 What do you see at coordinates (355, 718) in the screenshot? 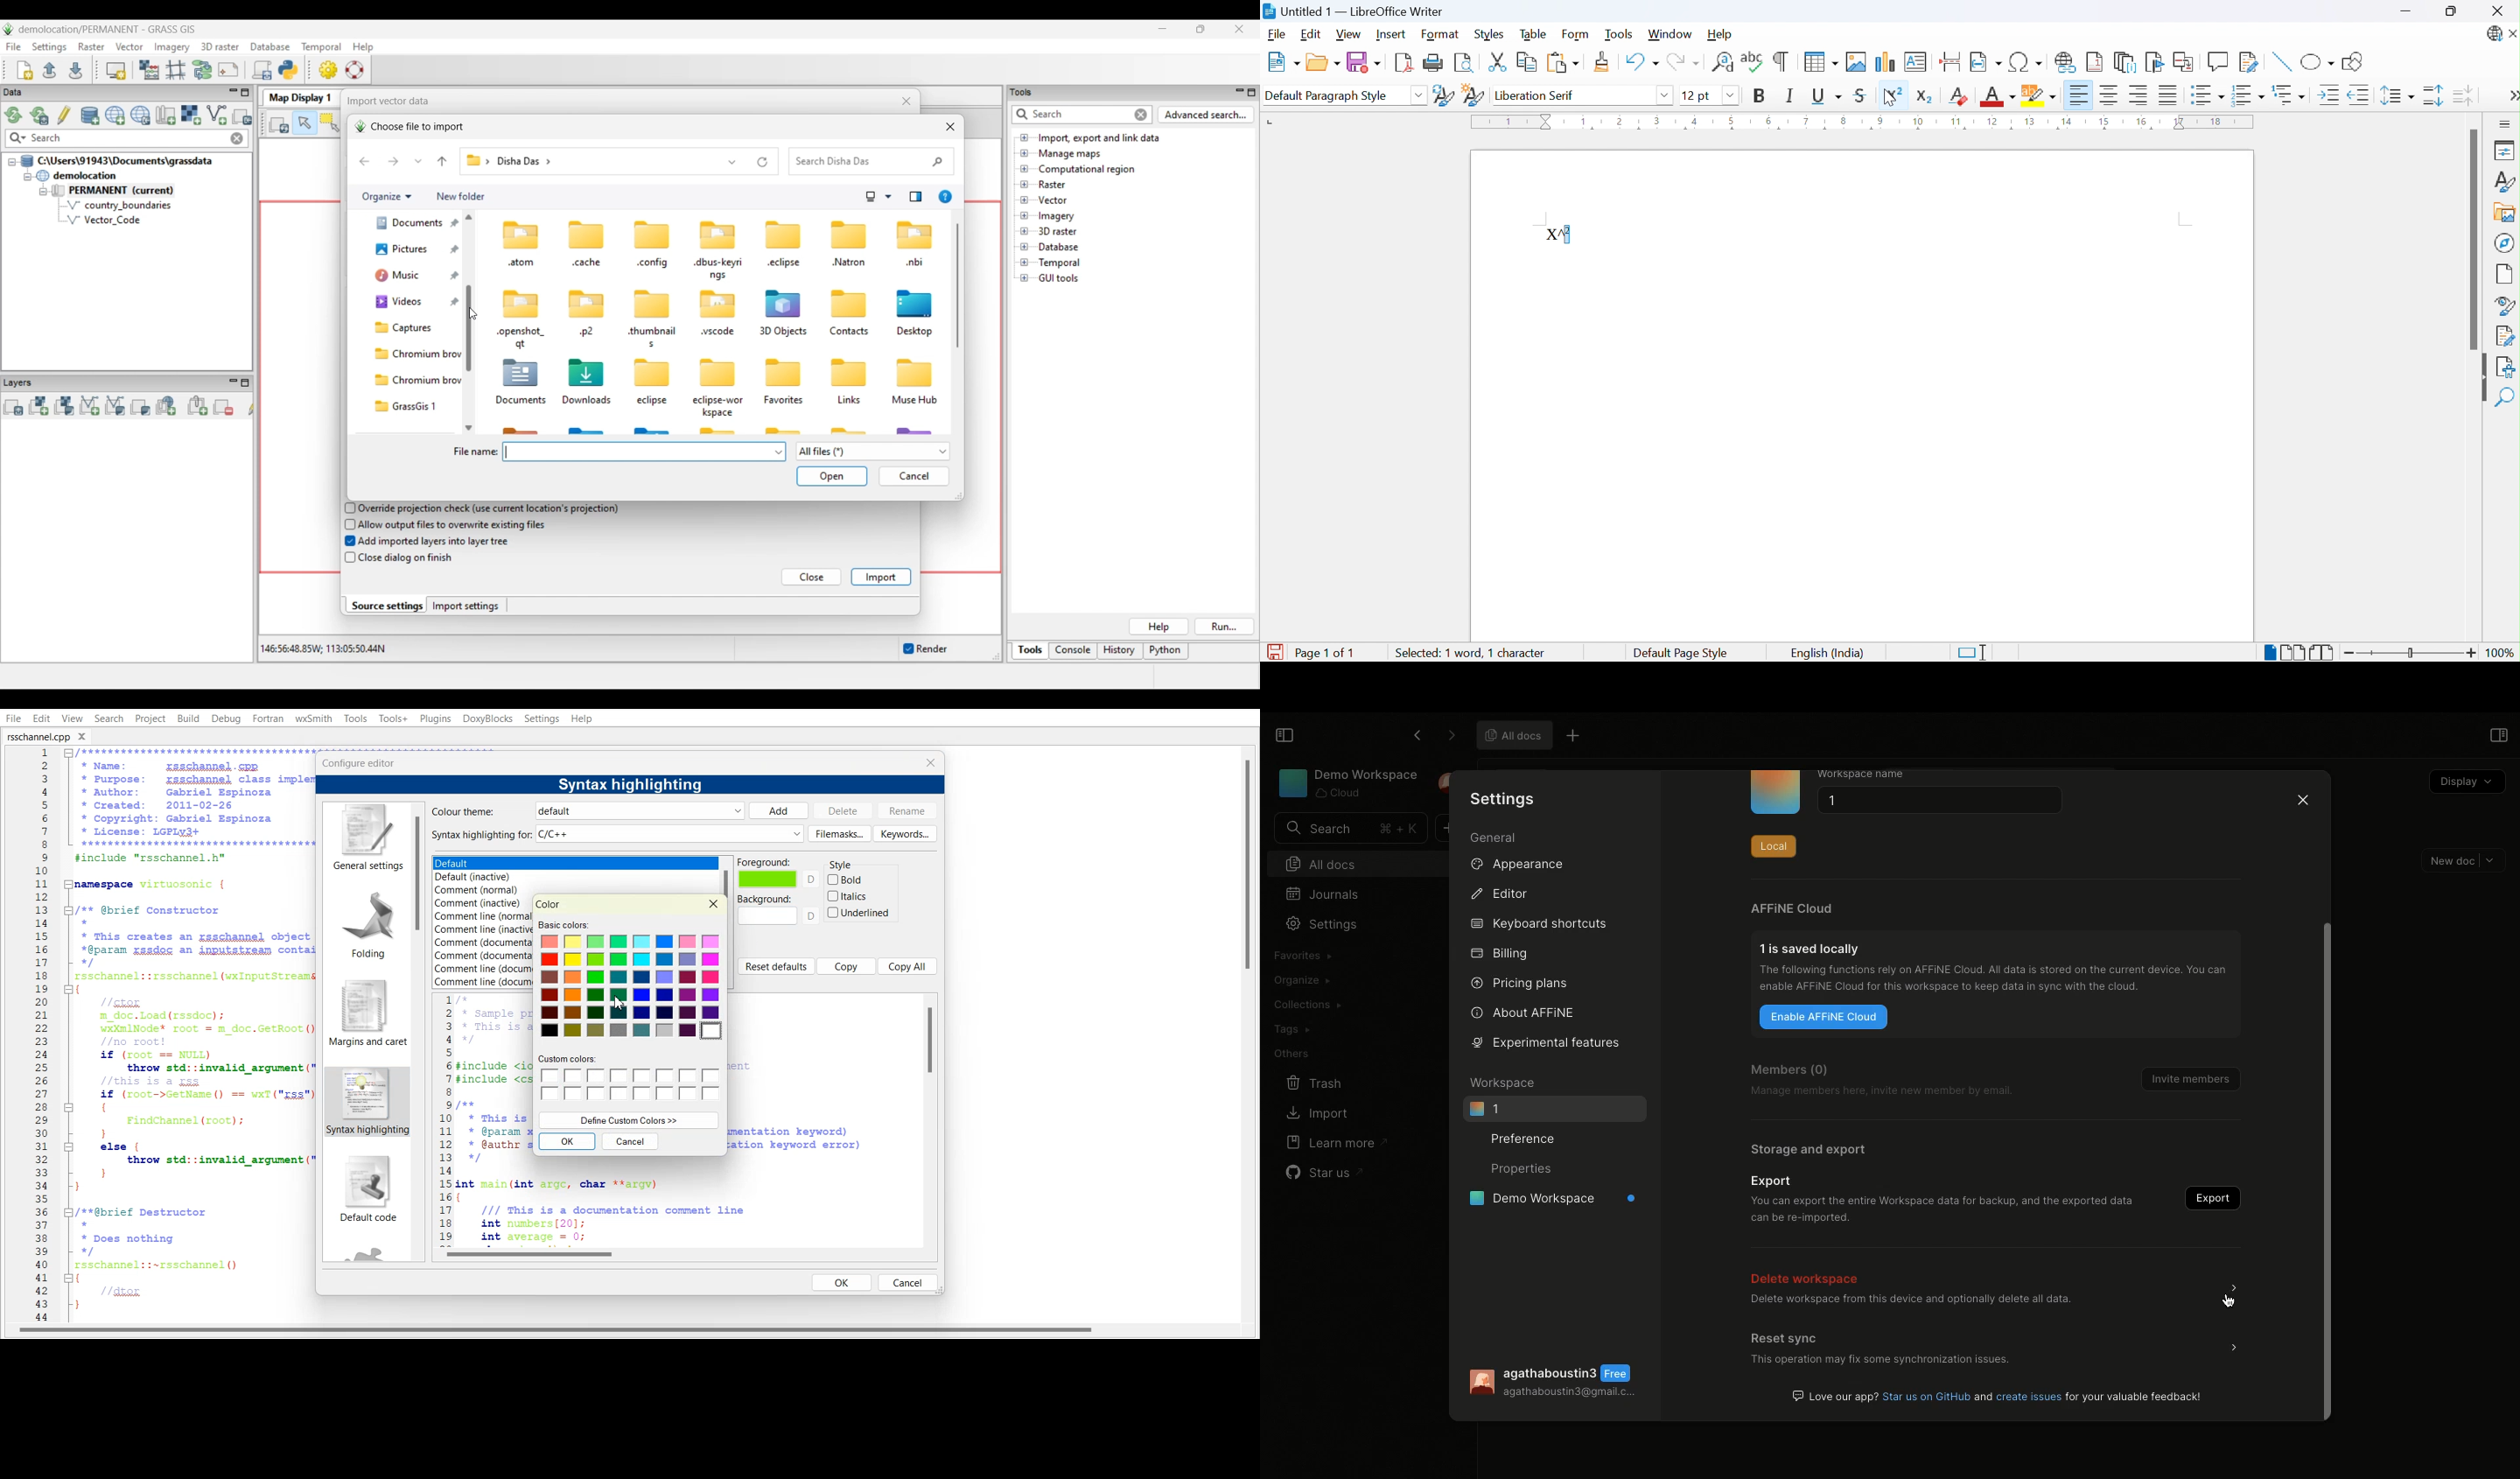
I see `Tools` at bounding box center [355, 718].